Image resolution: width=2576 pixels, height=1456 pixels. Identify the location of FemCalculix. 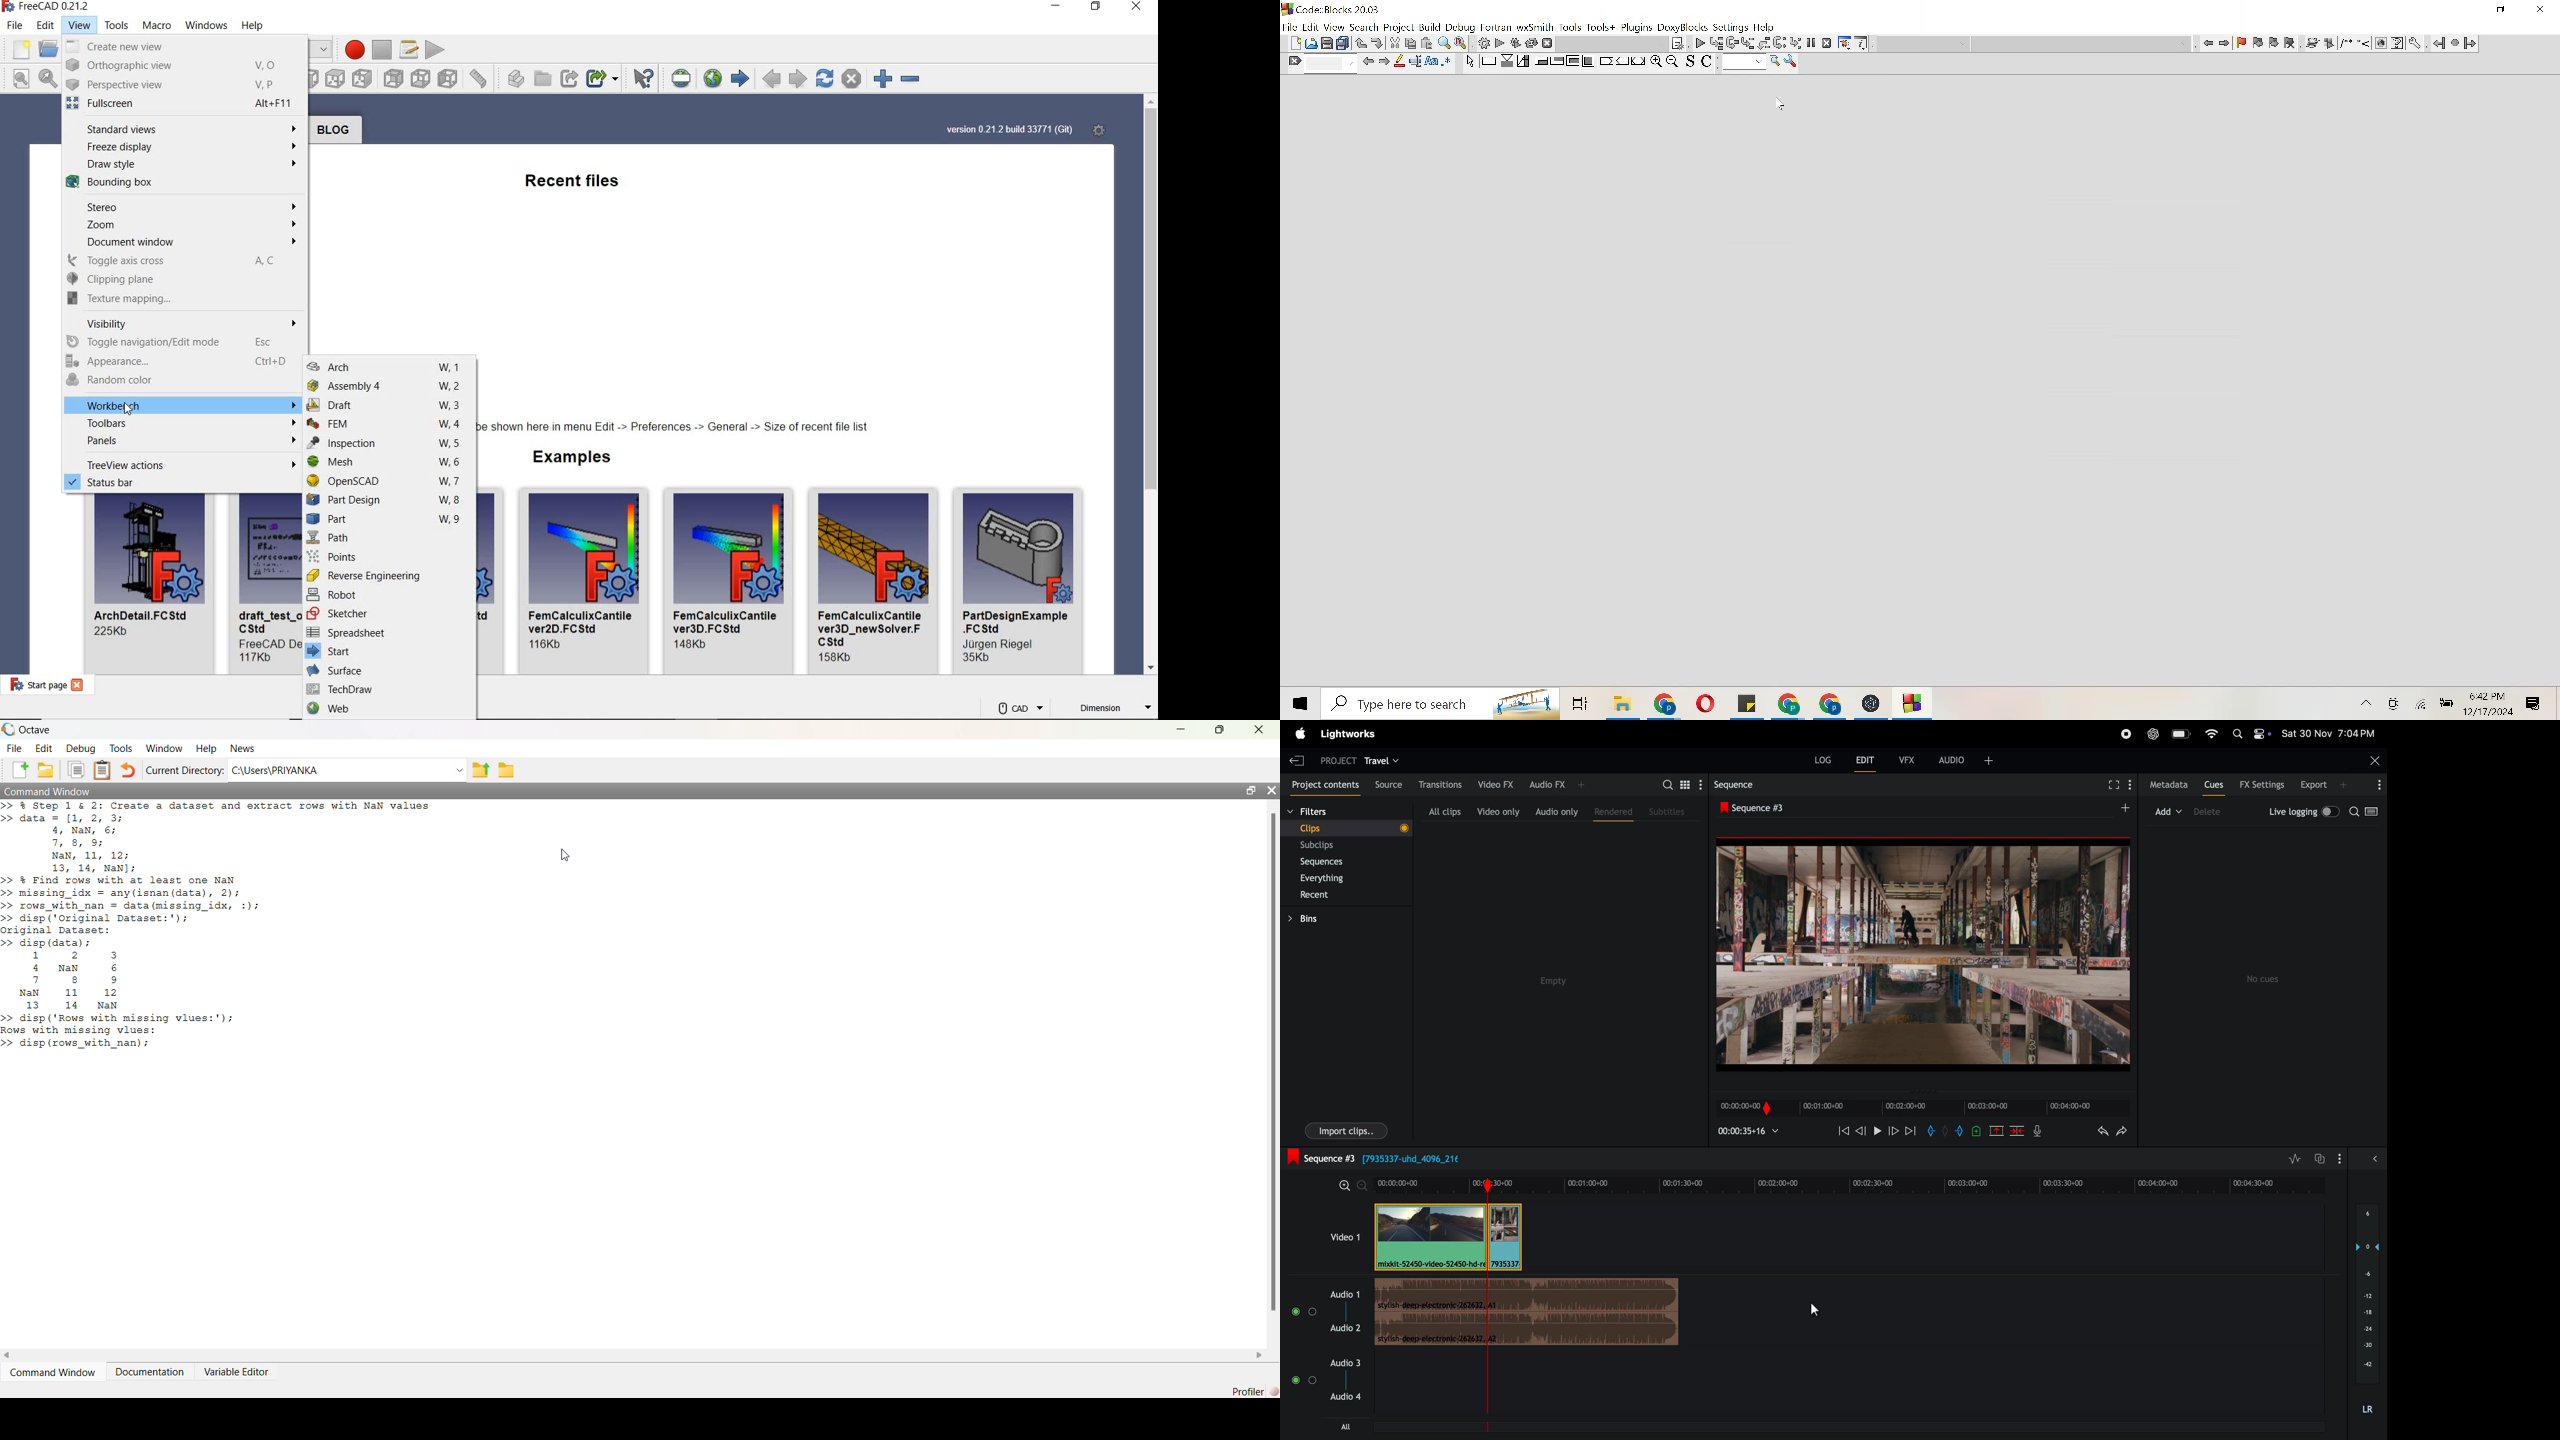
(586, 581).